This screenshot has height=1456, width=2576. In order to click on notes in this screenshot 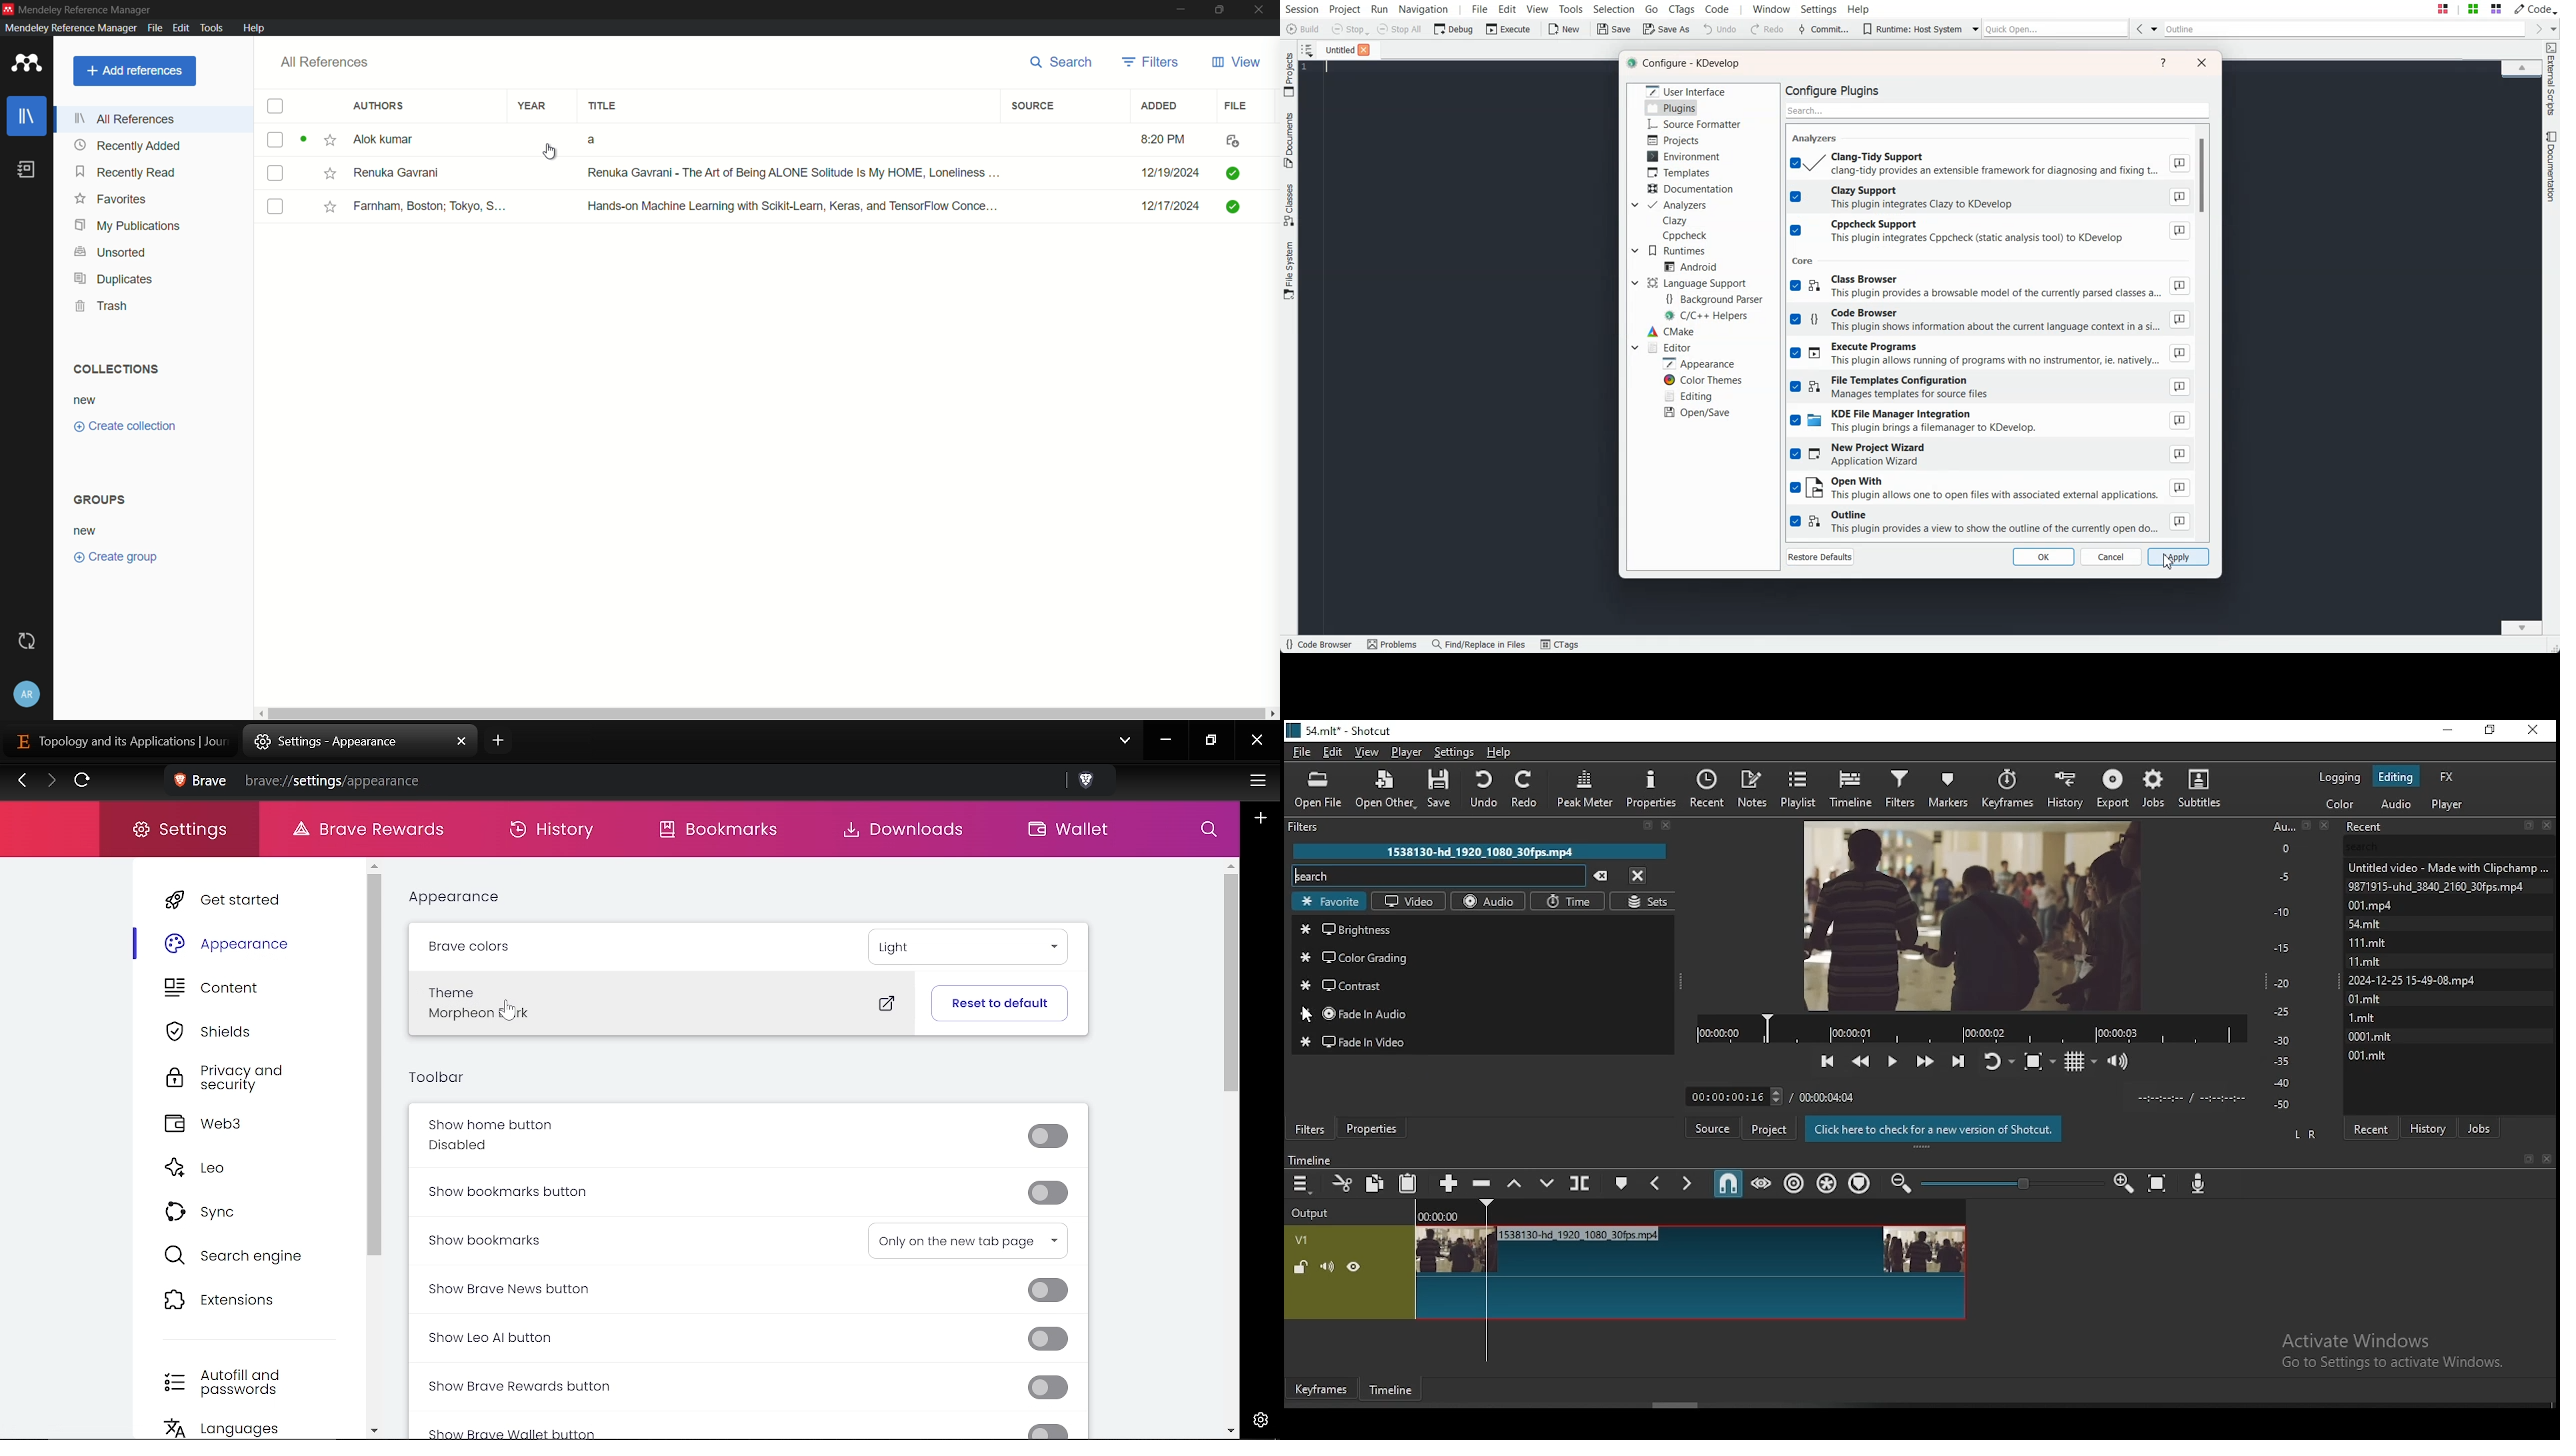, I will do `click(1755, 787)`.